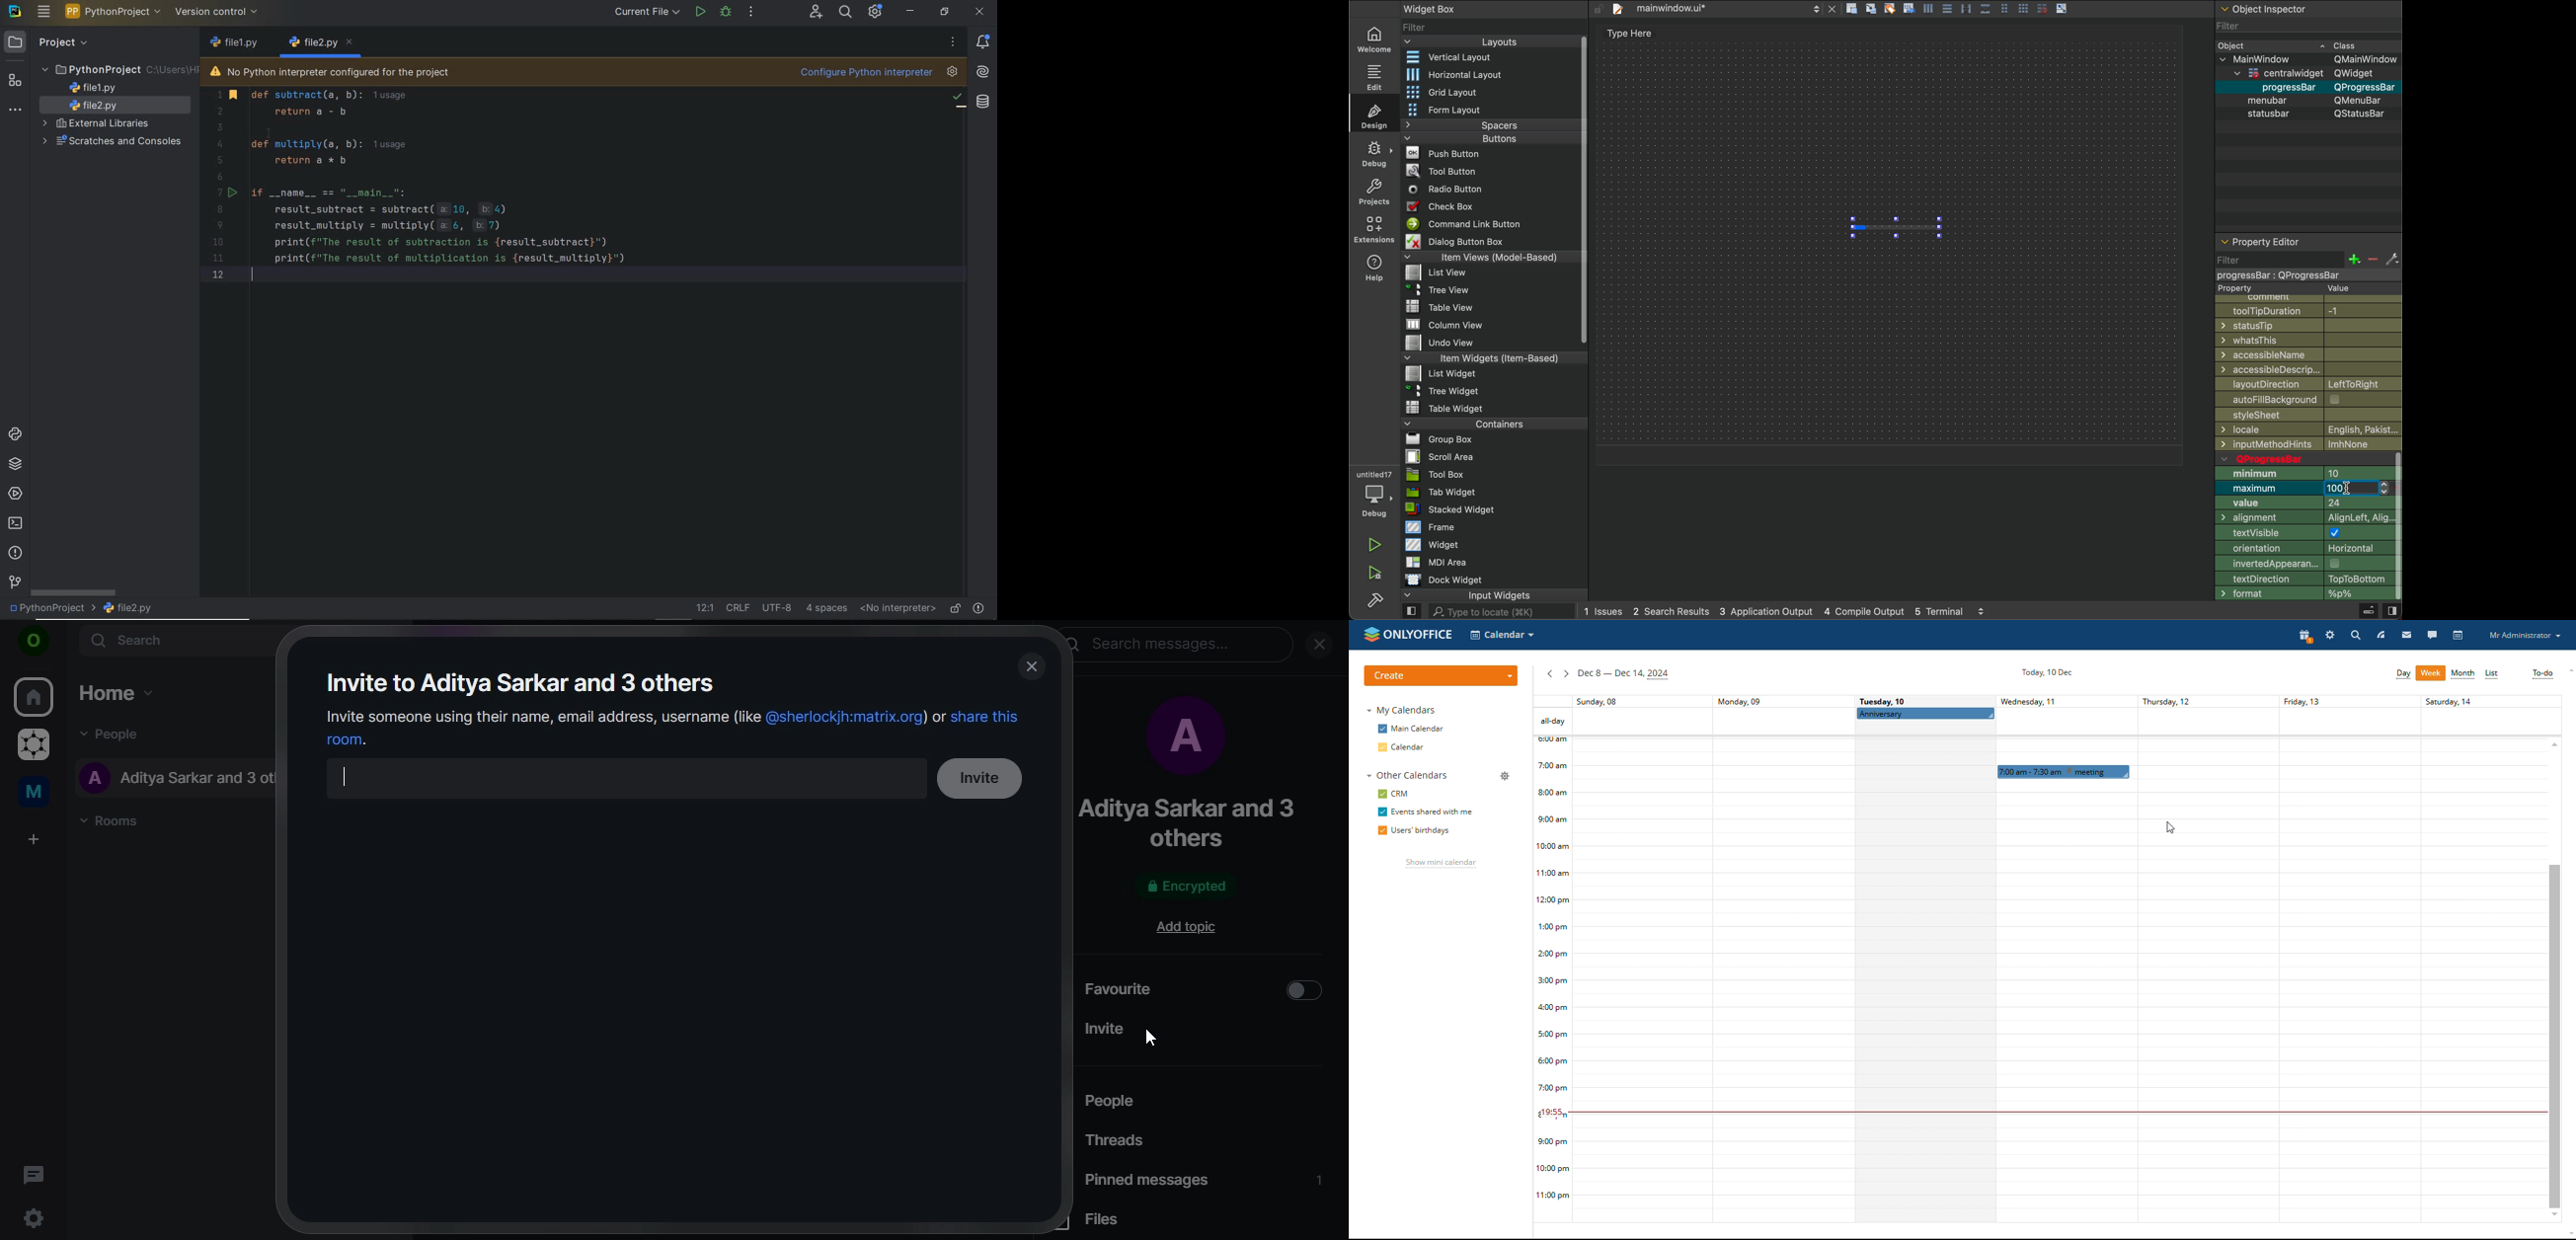 The image size is (2576, 1260). What do you see at coordinates (985, 779) in the screenshot?
I see `invite` at bounding box center [985, 779].